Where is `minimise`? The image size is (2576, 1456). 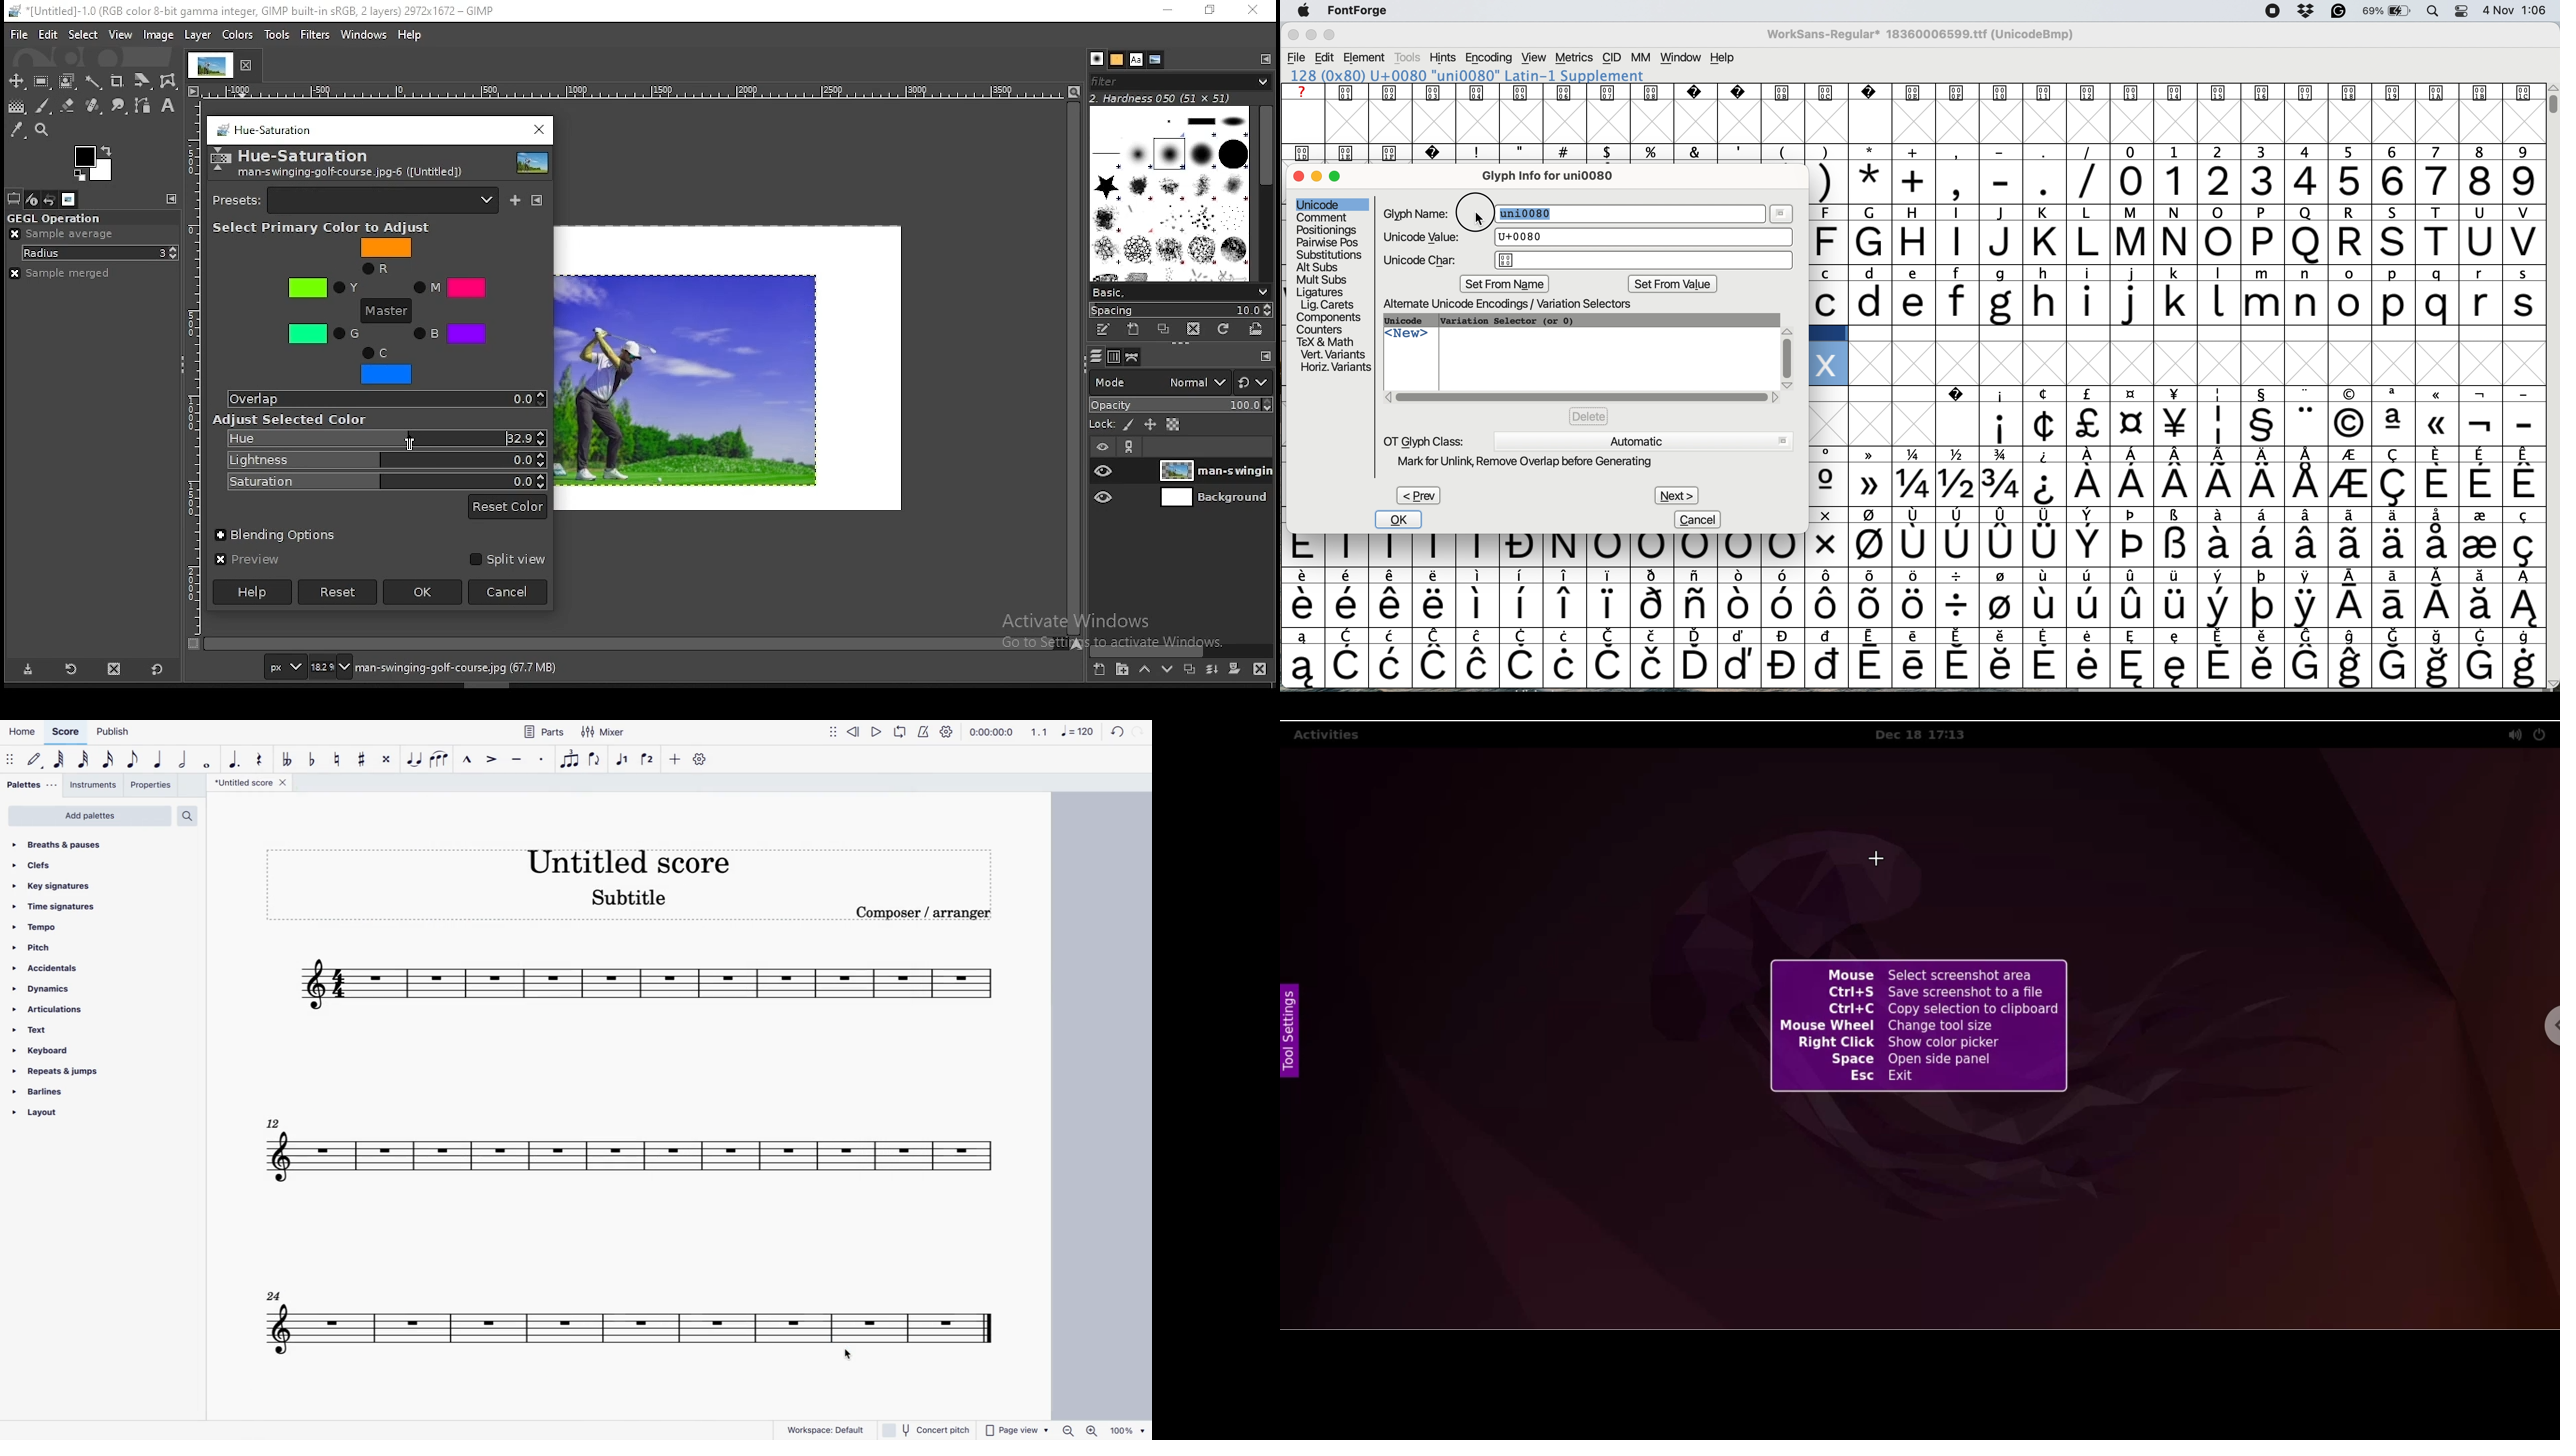 minimise is located at coordinates (1317, 177).